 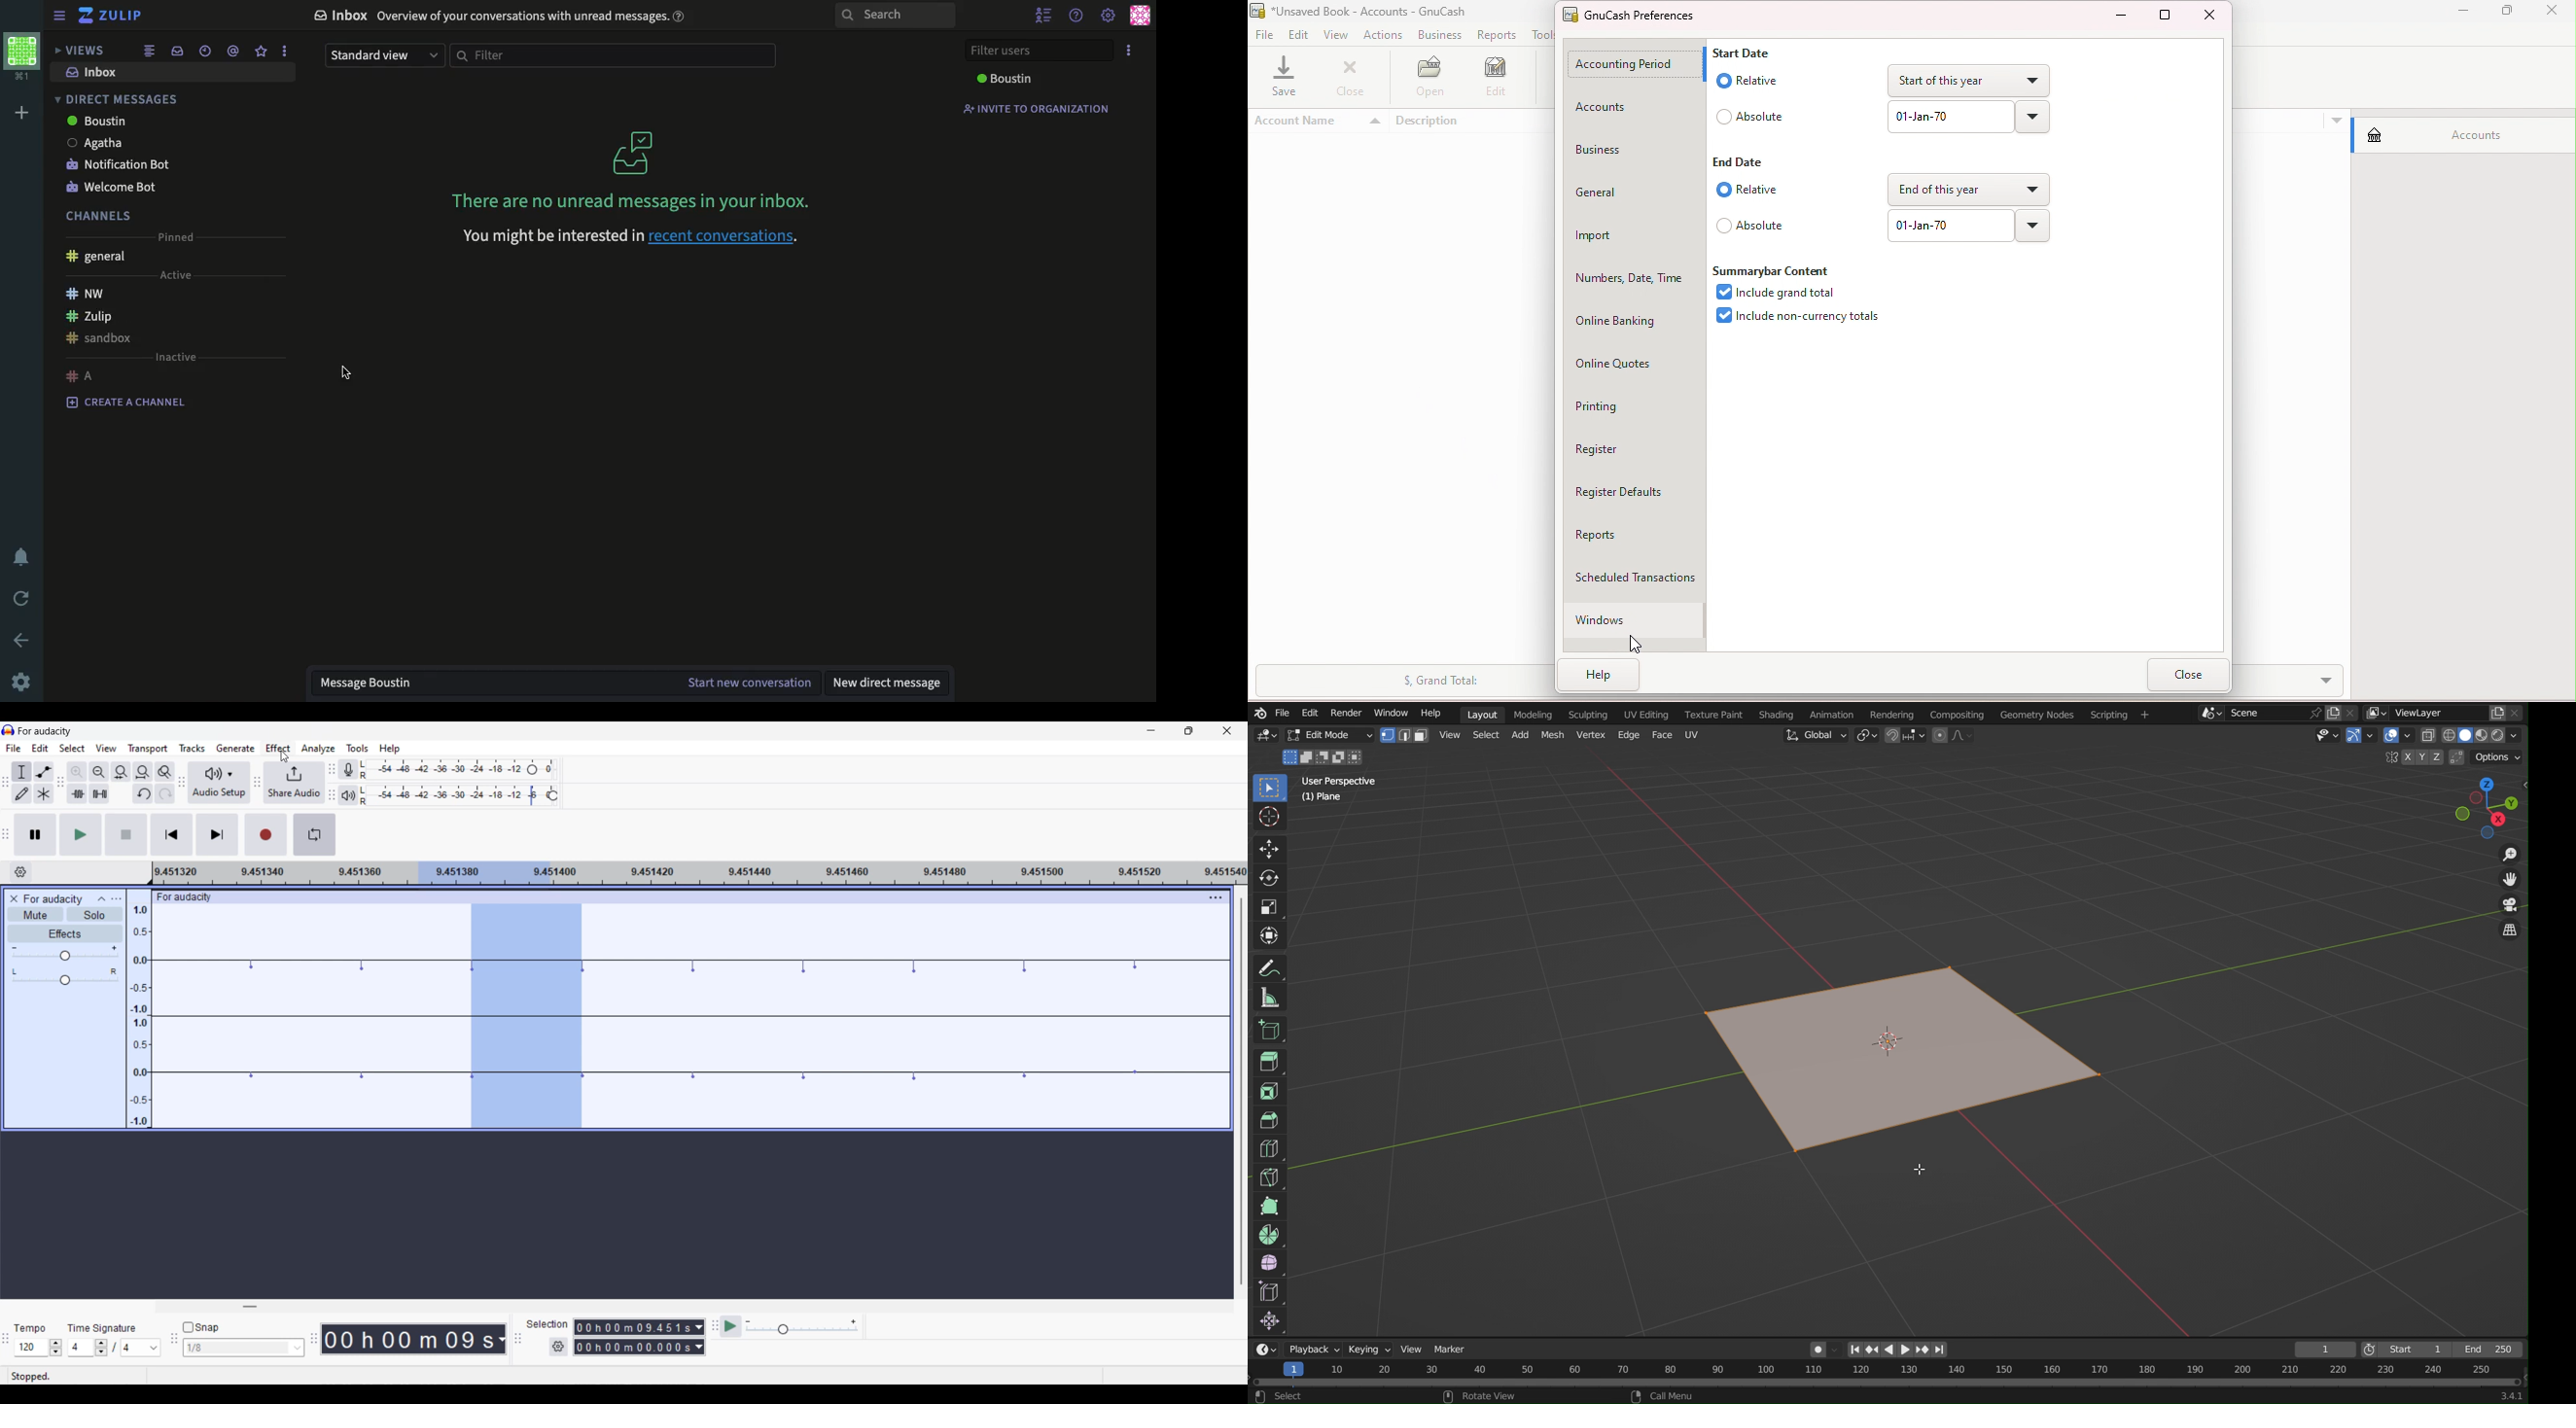 I want to click on Recoring level, so click(x=460, y=770).